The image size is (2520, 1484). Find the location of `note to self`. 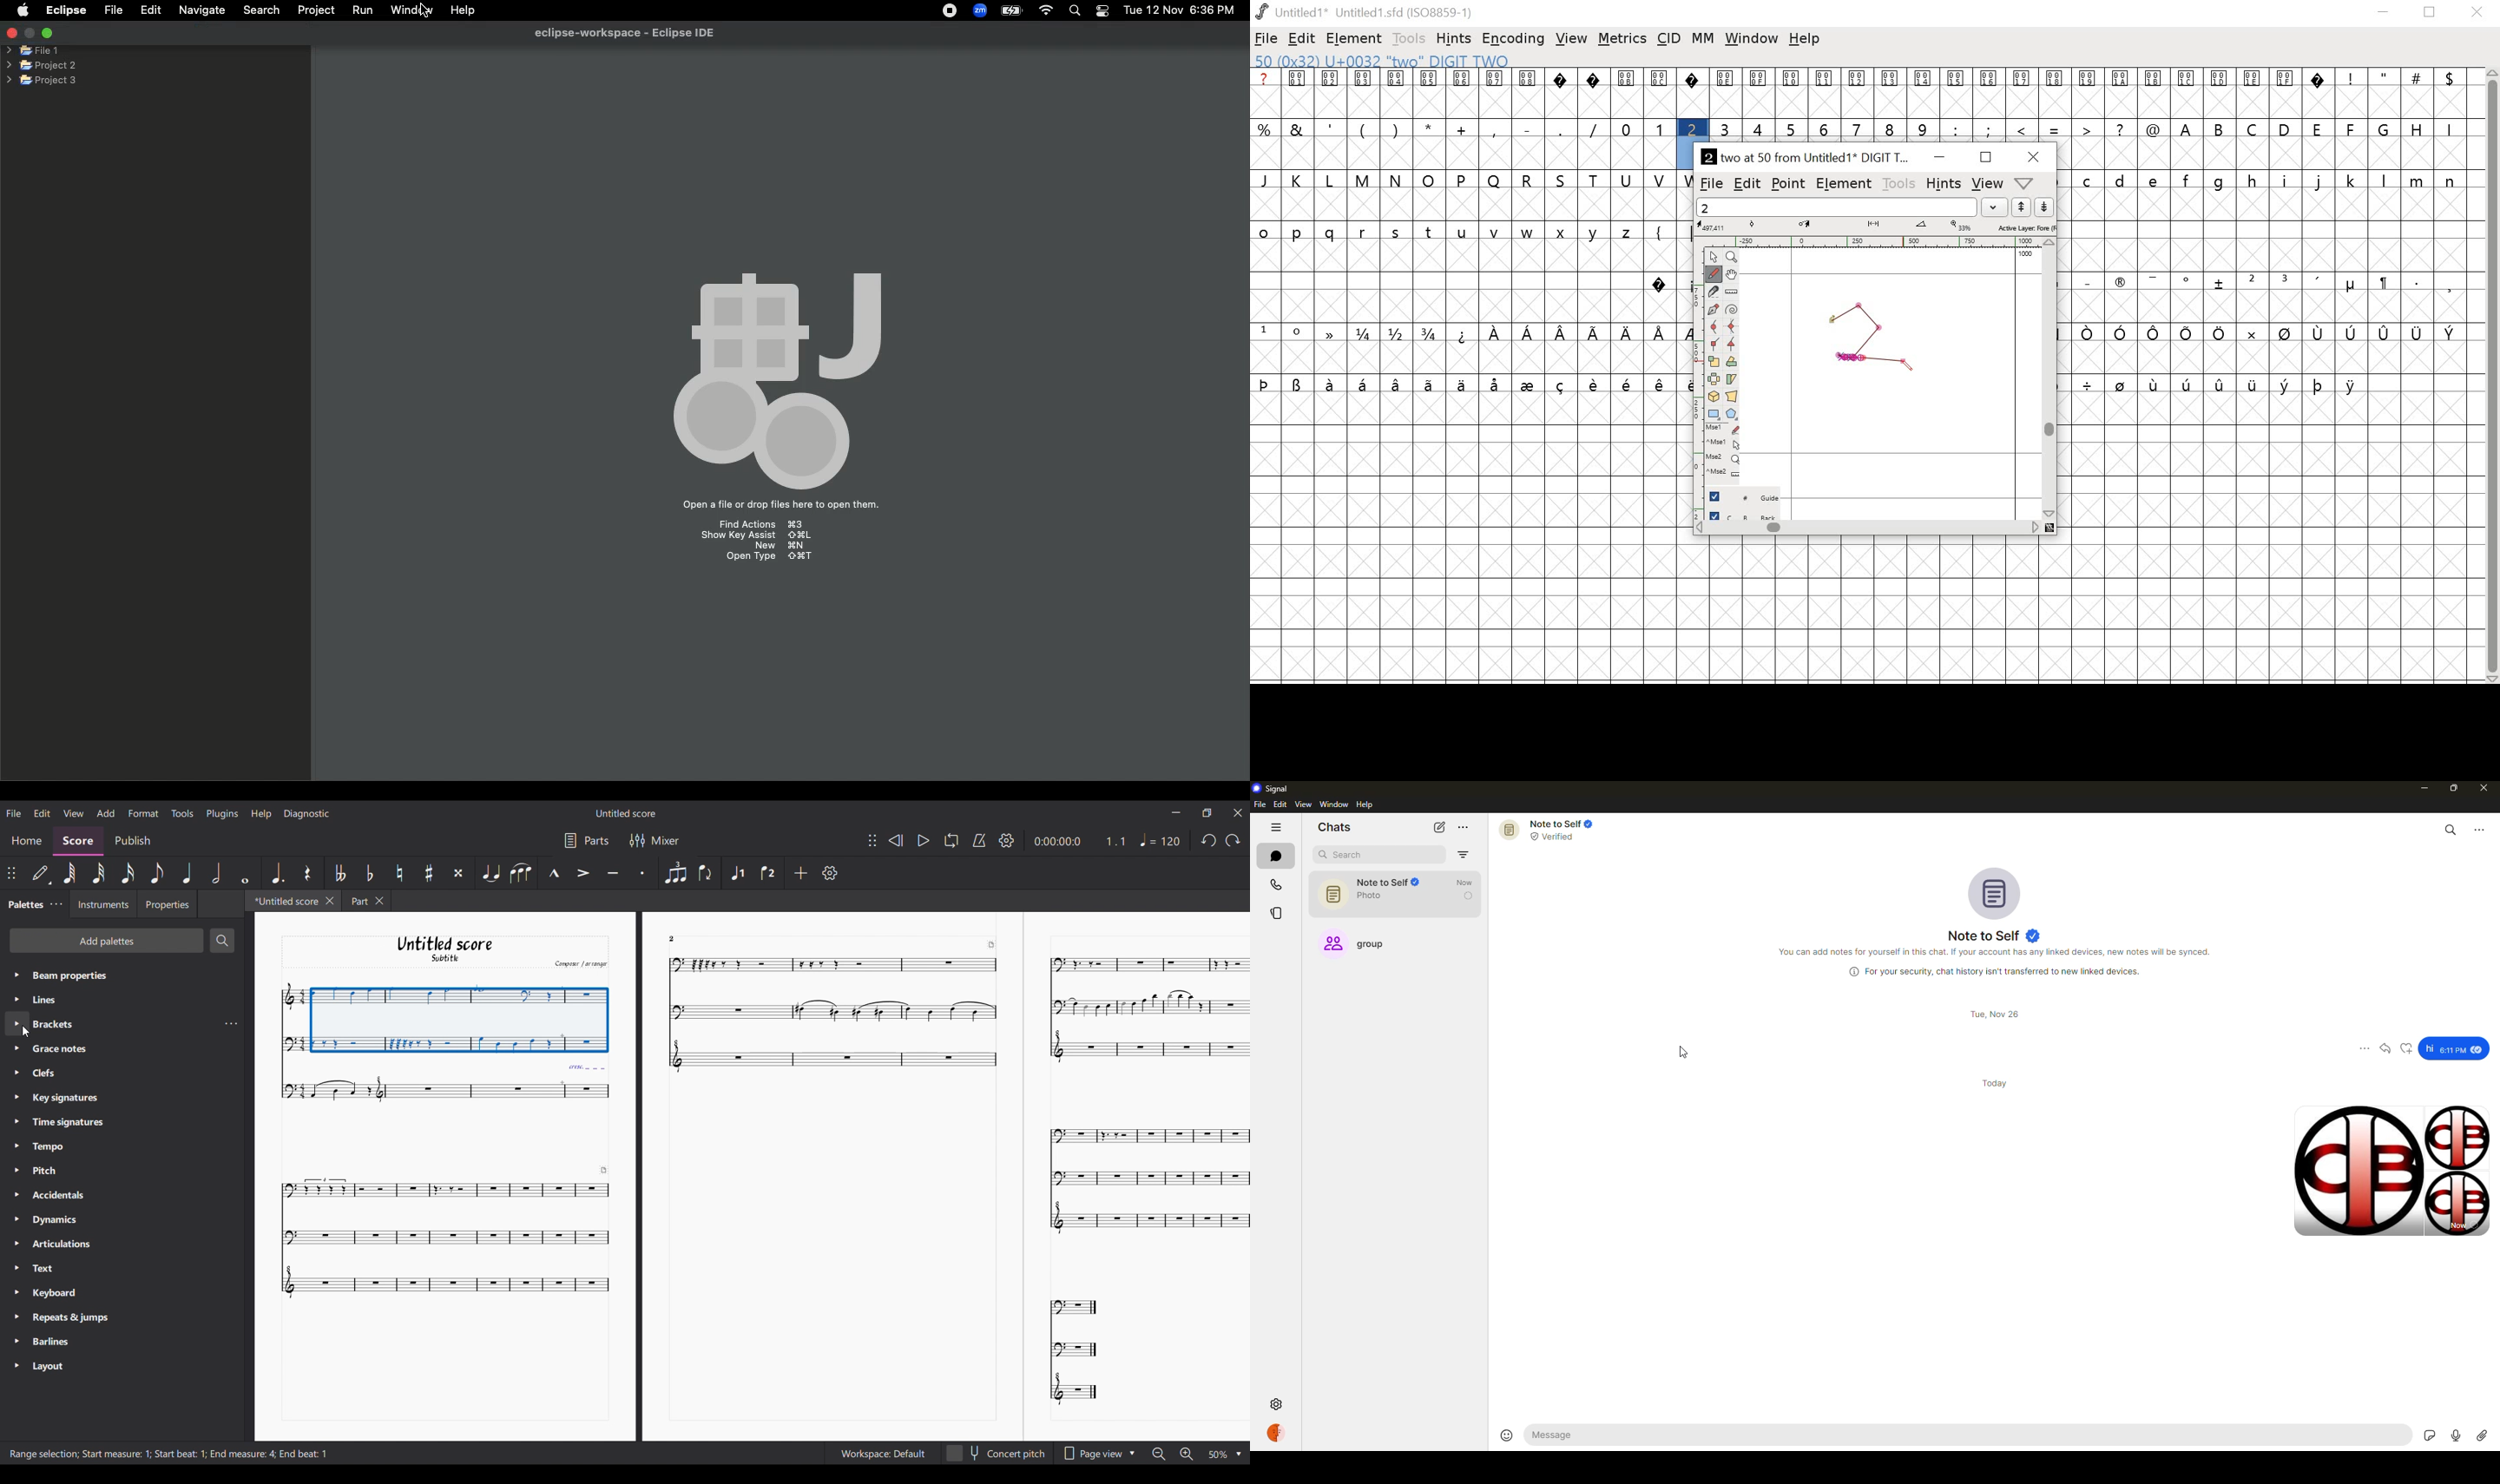

note to self is located at coordinates (1551, 829).